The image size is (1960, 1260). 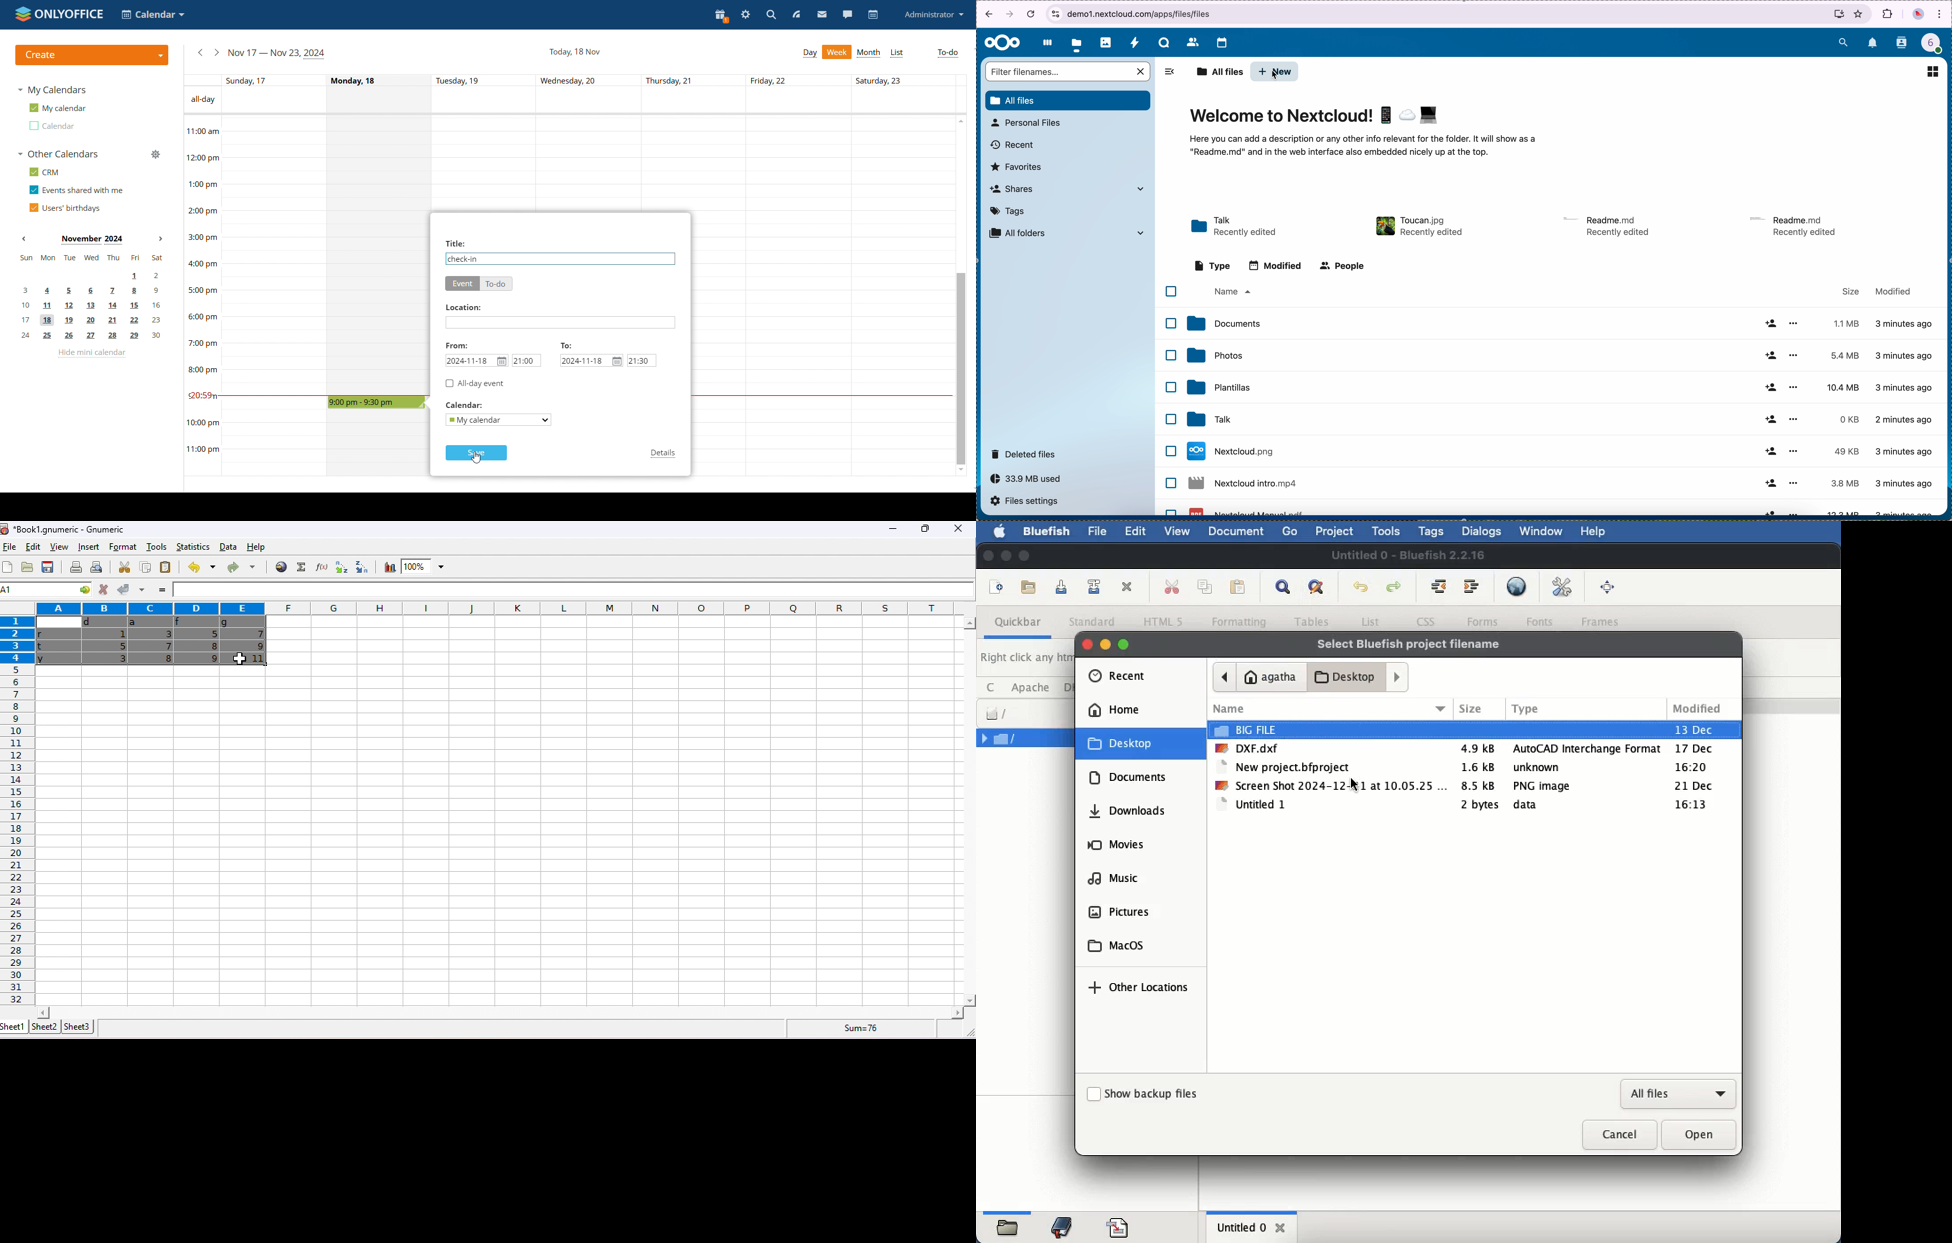 I want to click on accept changes, so click(x=121, y=588).